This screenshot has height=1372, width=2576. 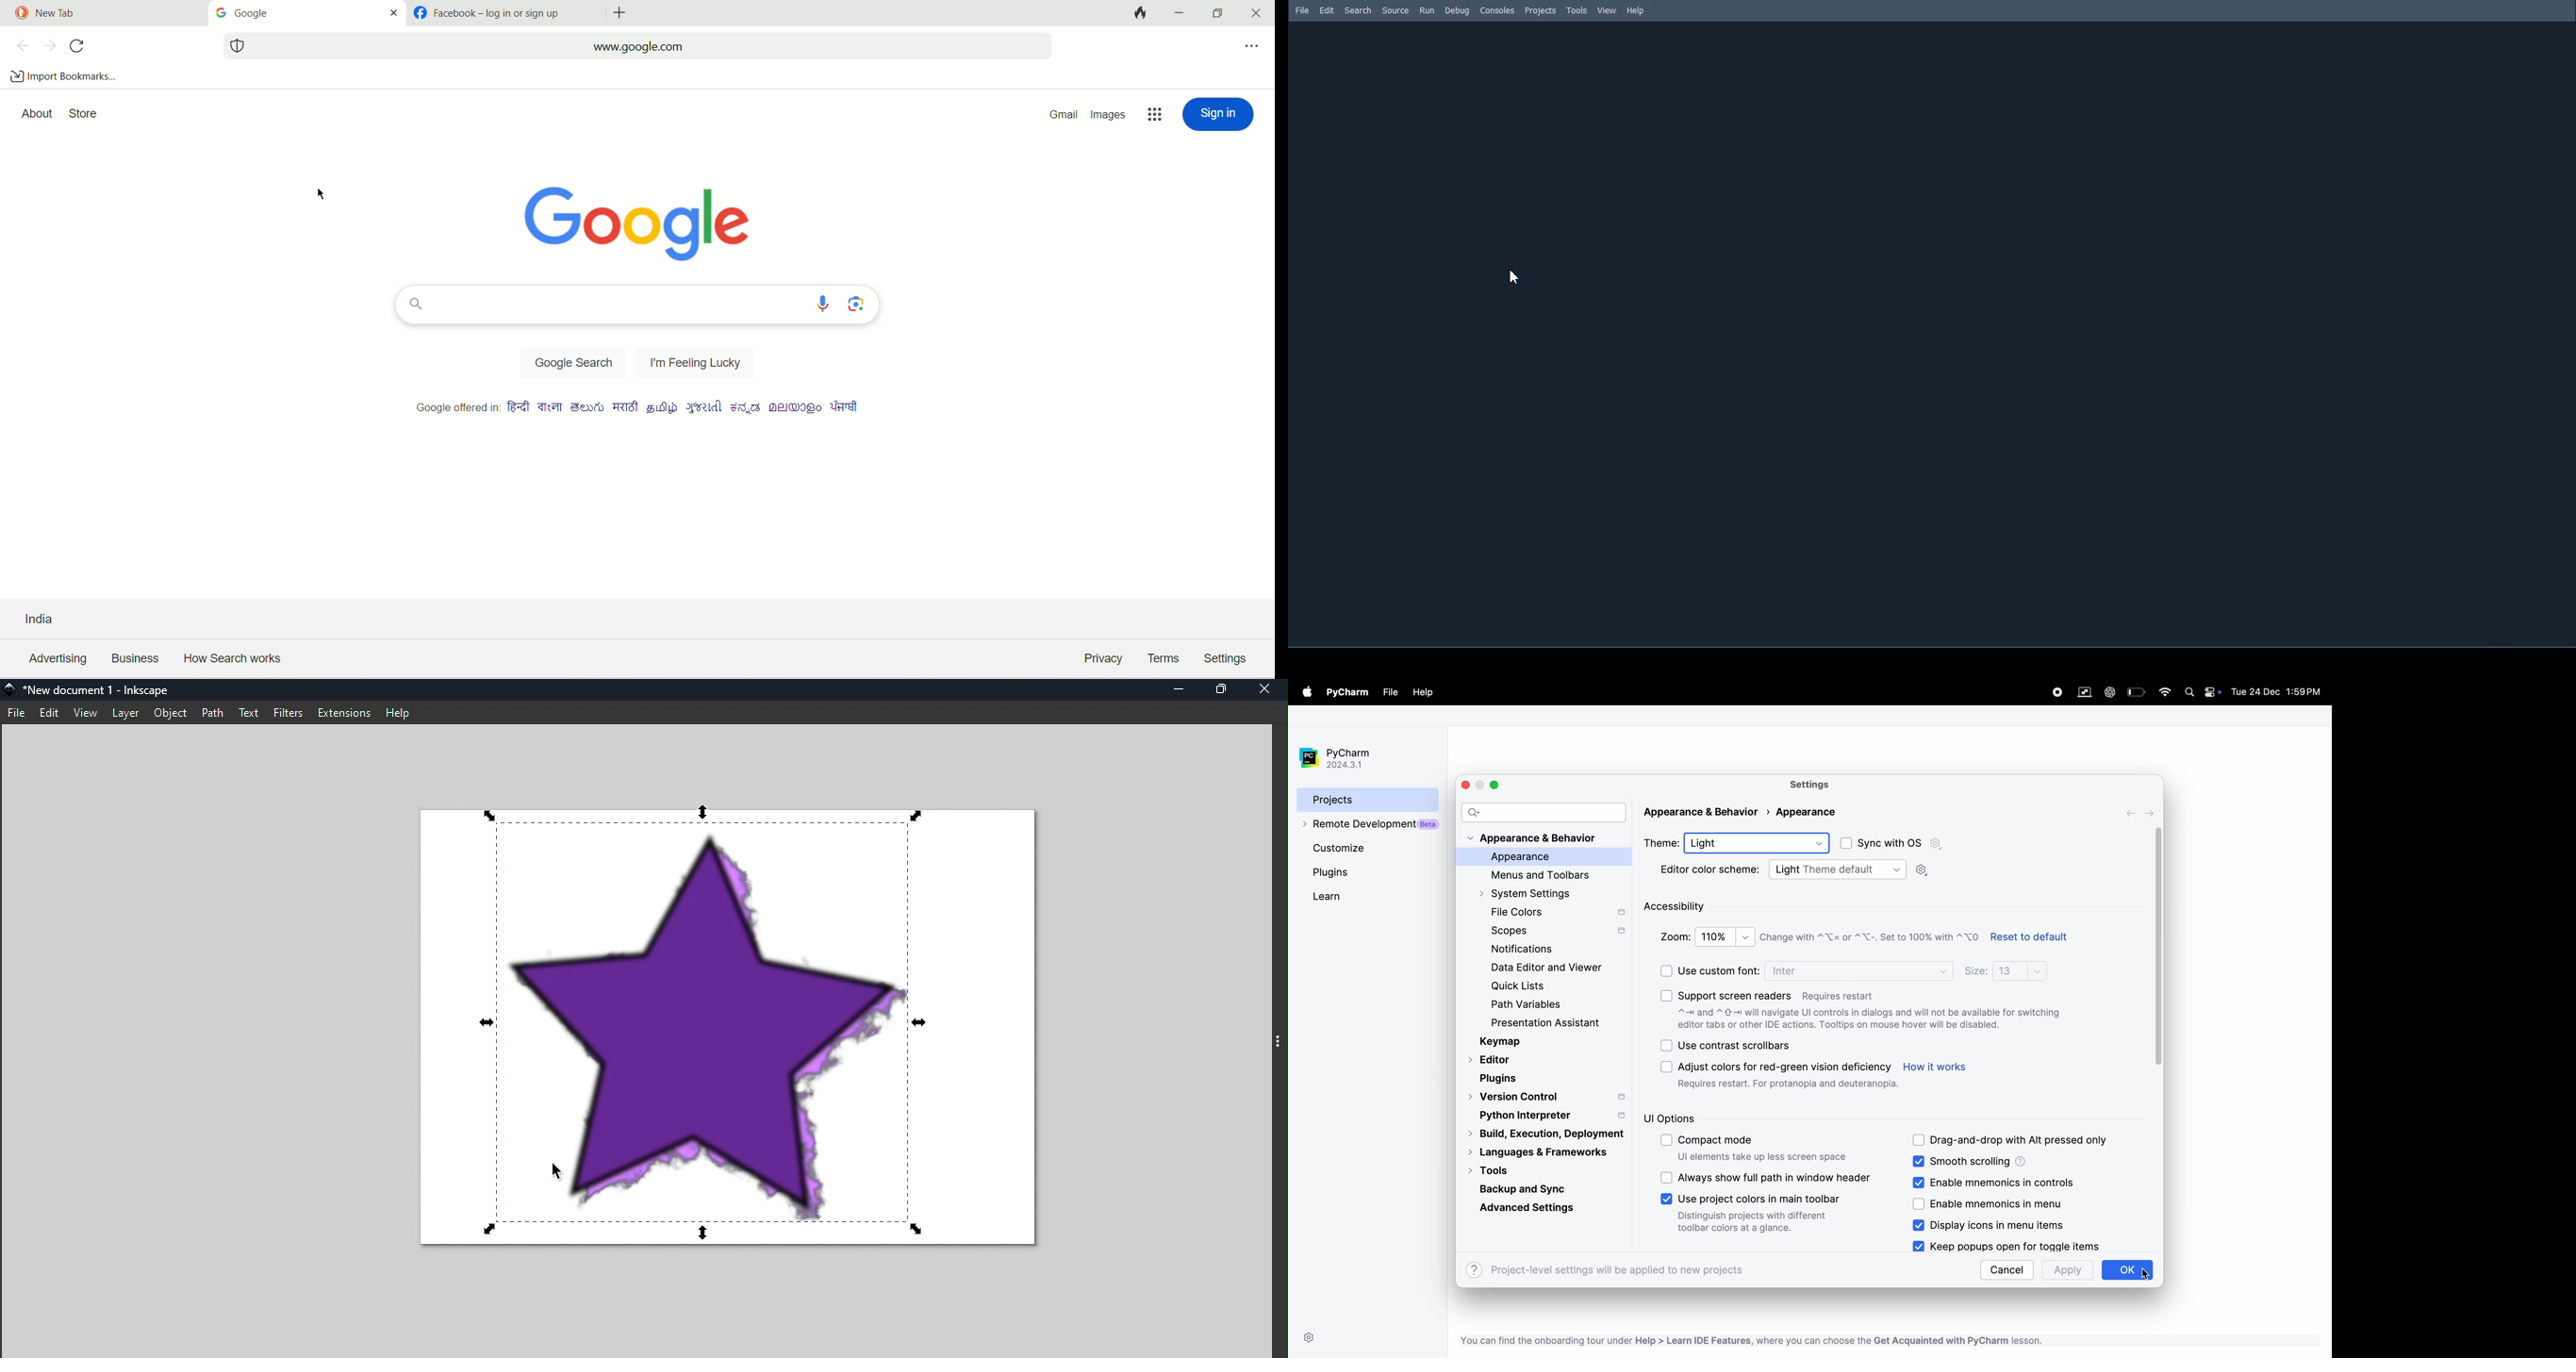 I want to click on path and varibales, so click(x=1534, y=1004).